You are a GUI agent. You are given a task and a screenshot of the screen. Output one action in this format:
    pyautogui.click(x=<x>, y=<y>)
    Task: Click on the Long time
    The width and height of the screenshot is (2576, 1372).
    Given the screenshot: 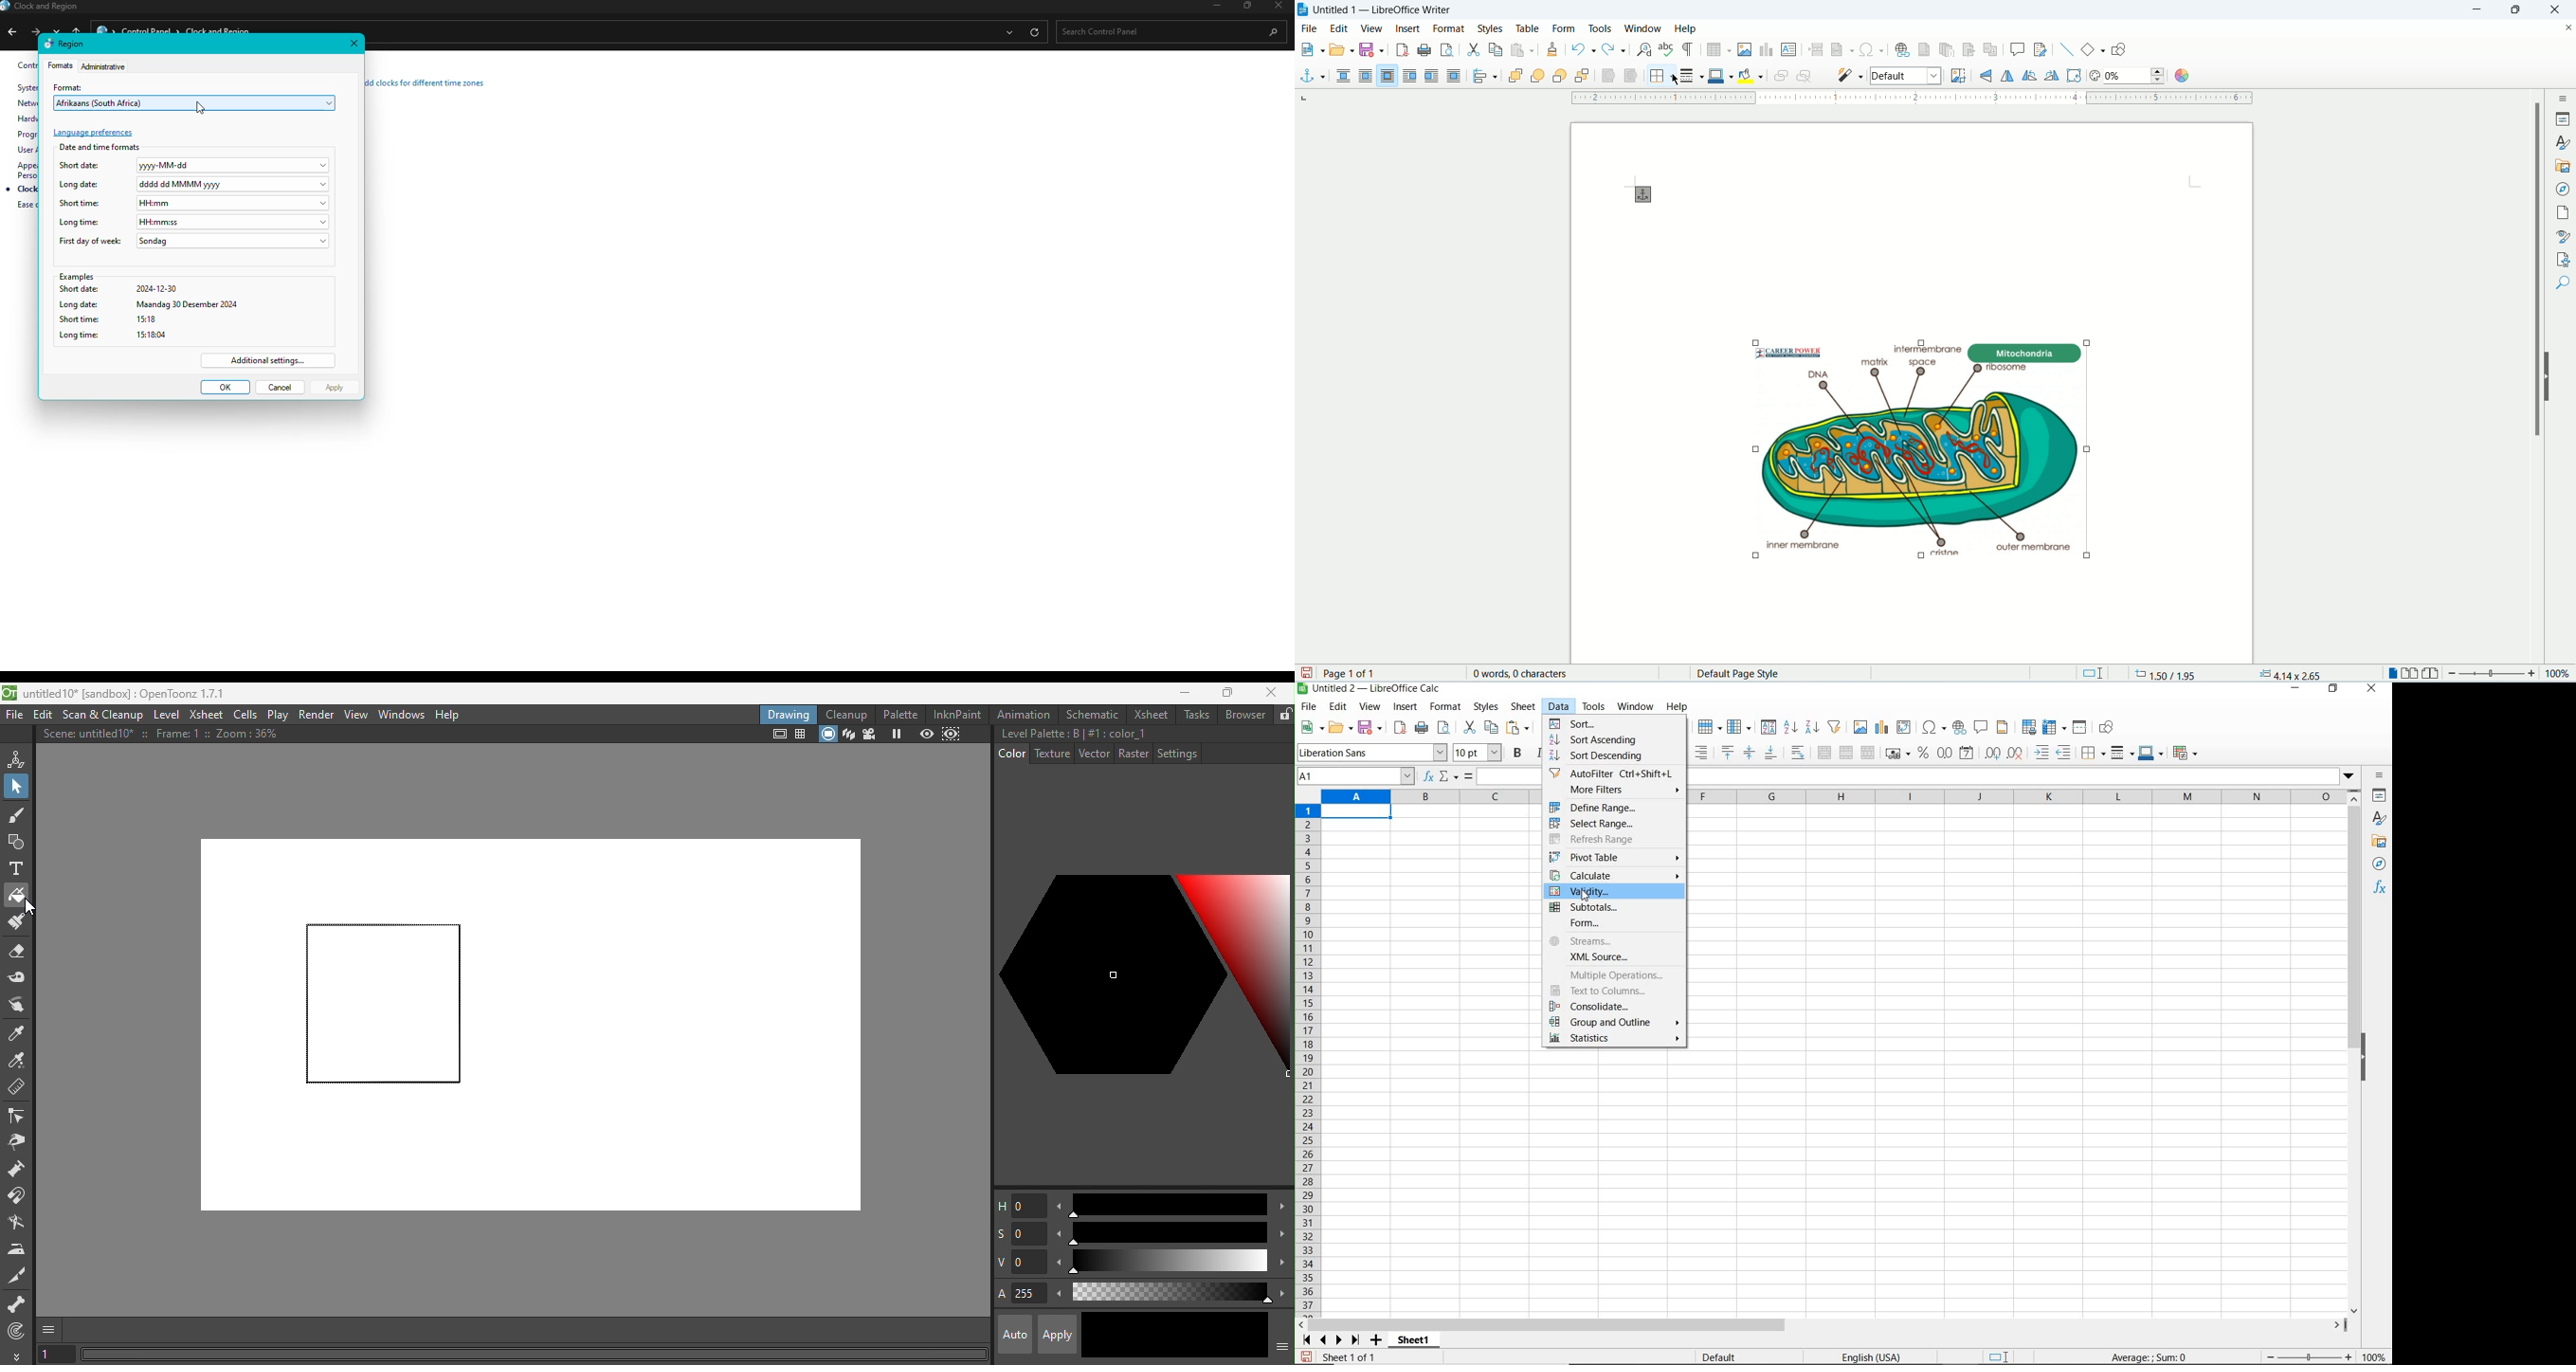 What is the action you would take?
    pyautogui.click(x=195, y=222)
    